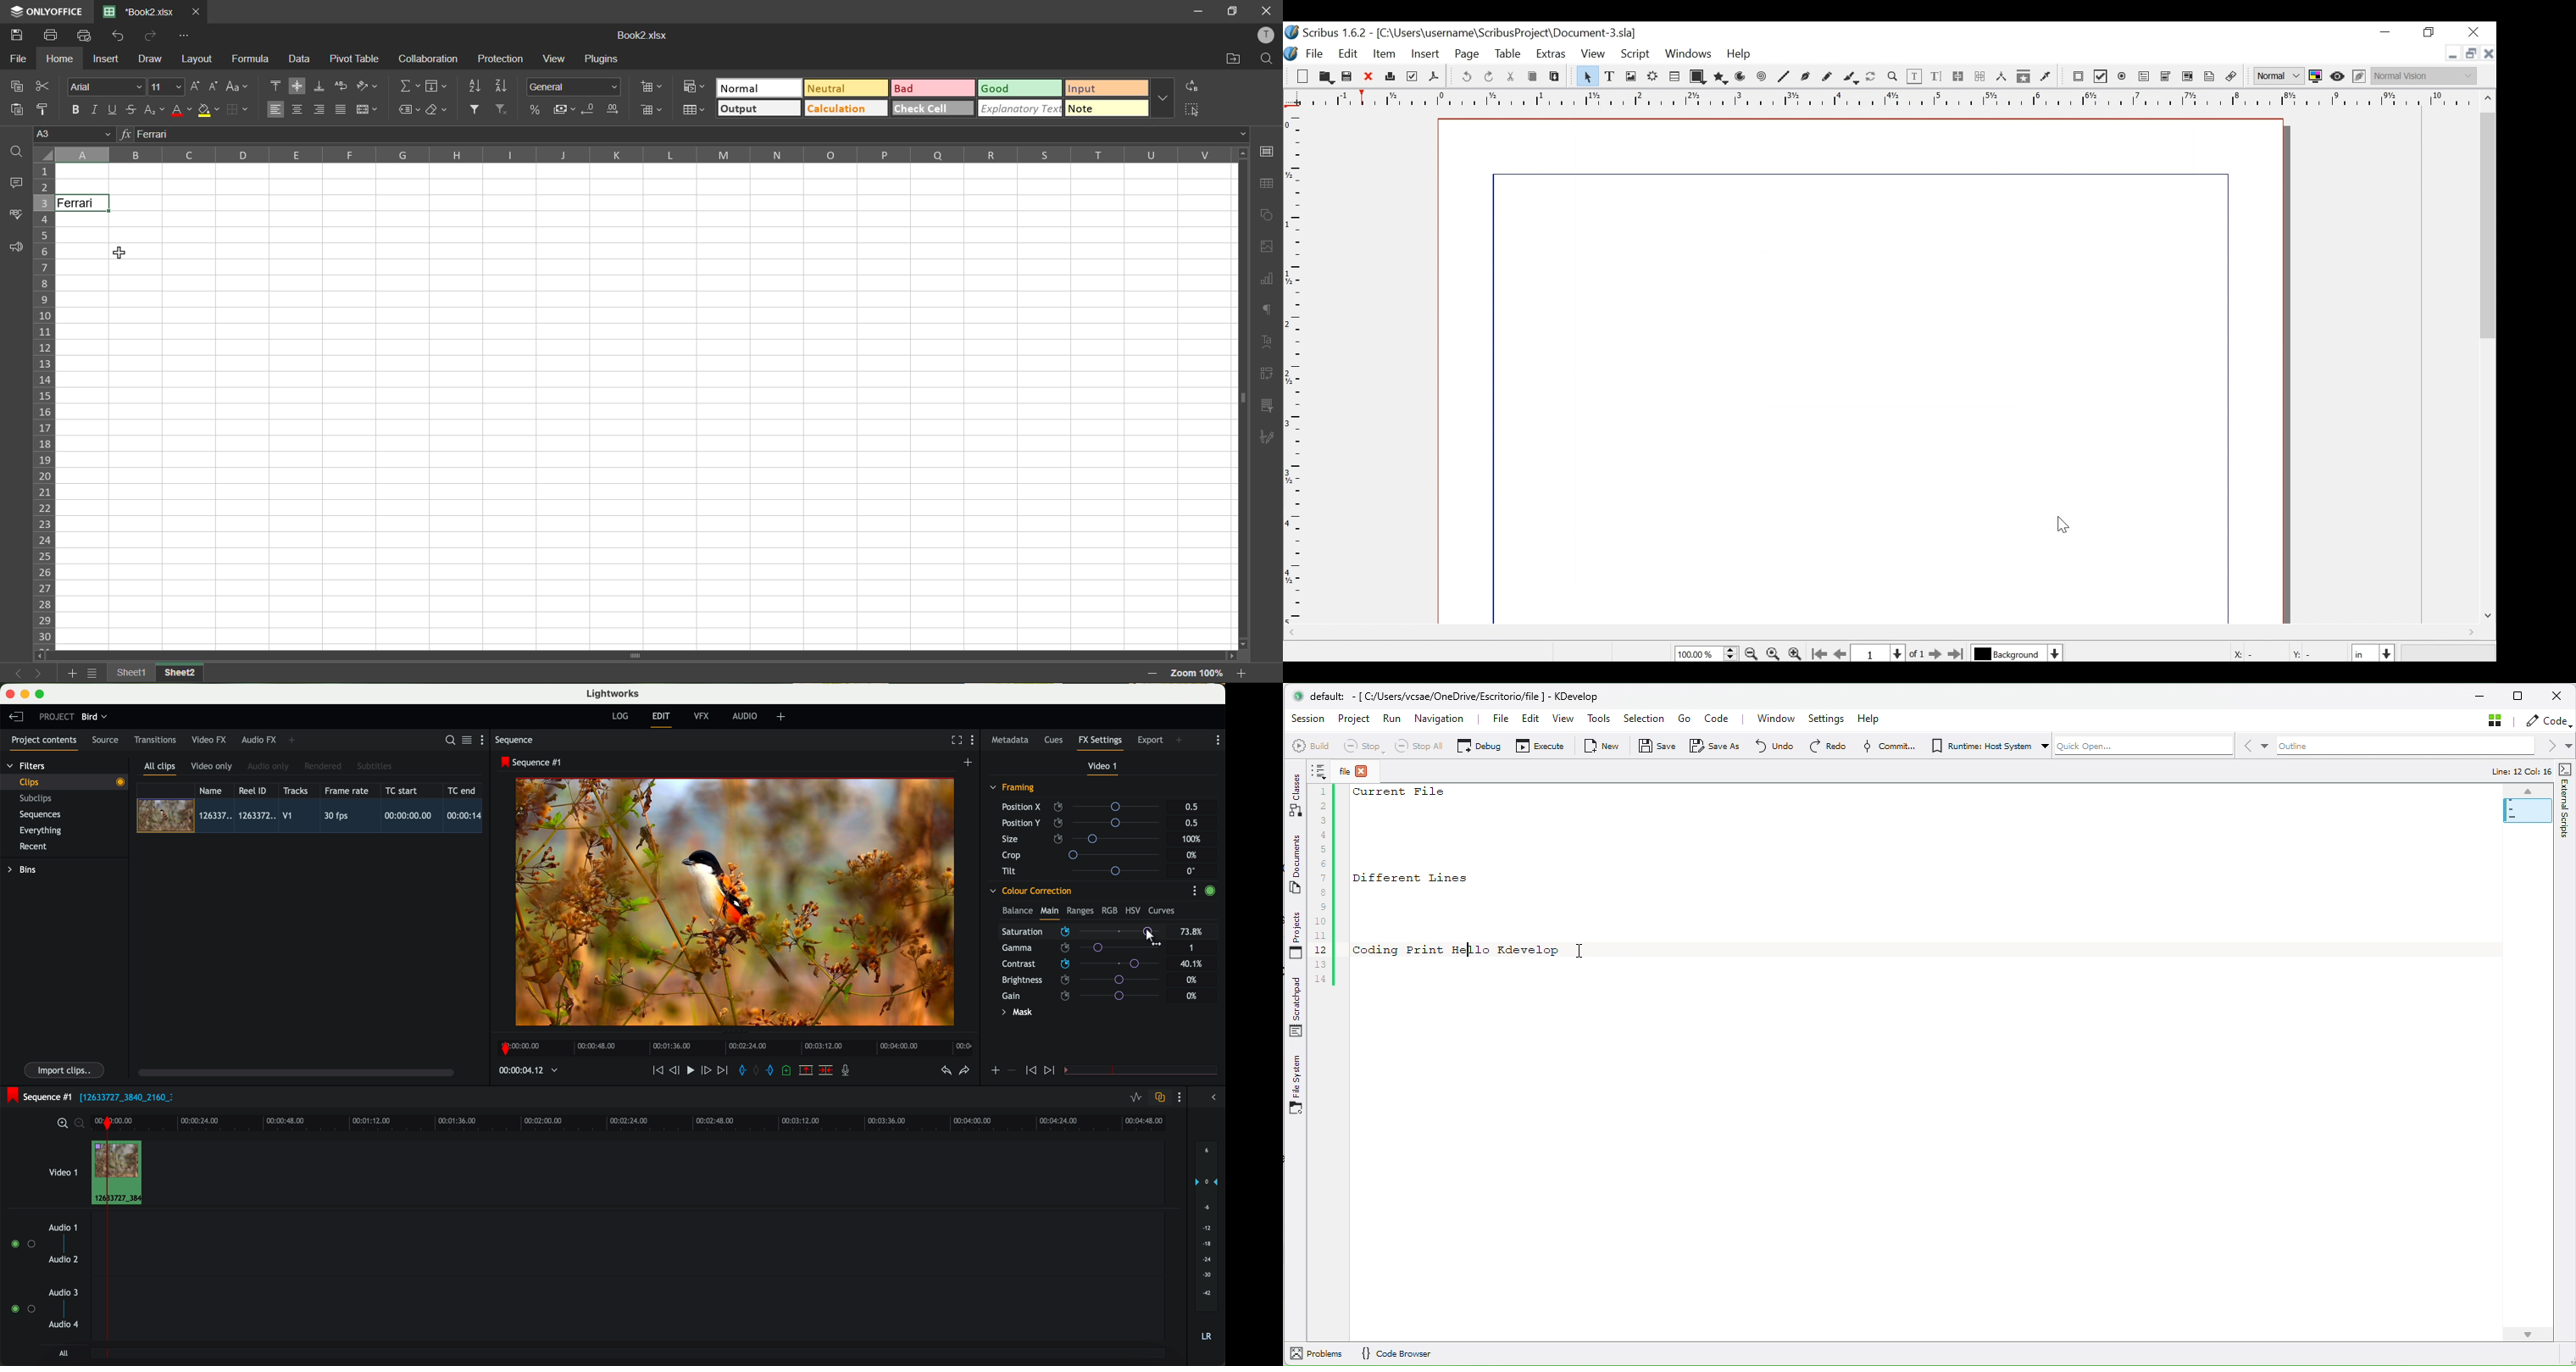 The height and width of the screenshot is (1372, 2576). Describe the element at coordinates (1509, 55) in the screenshot. I see `Table` at that location.